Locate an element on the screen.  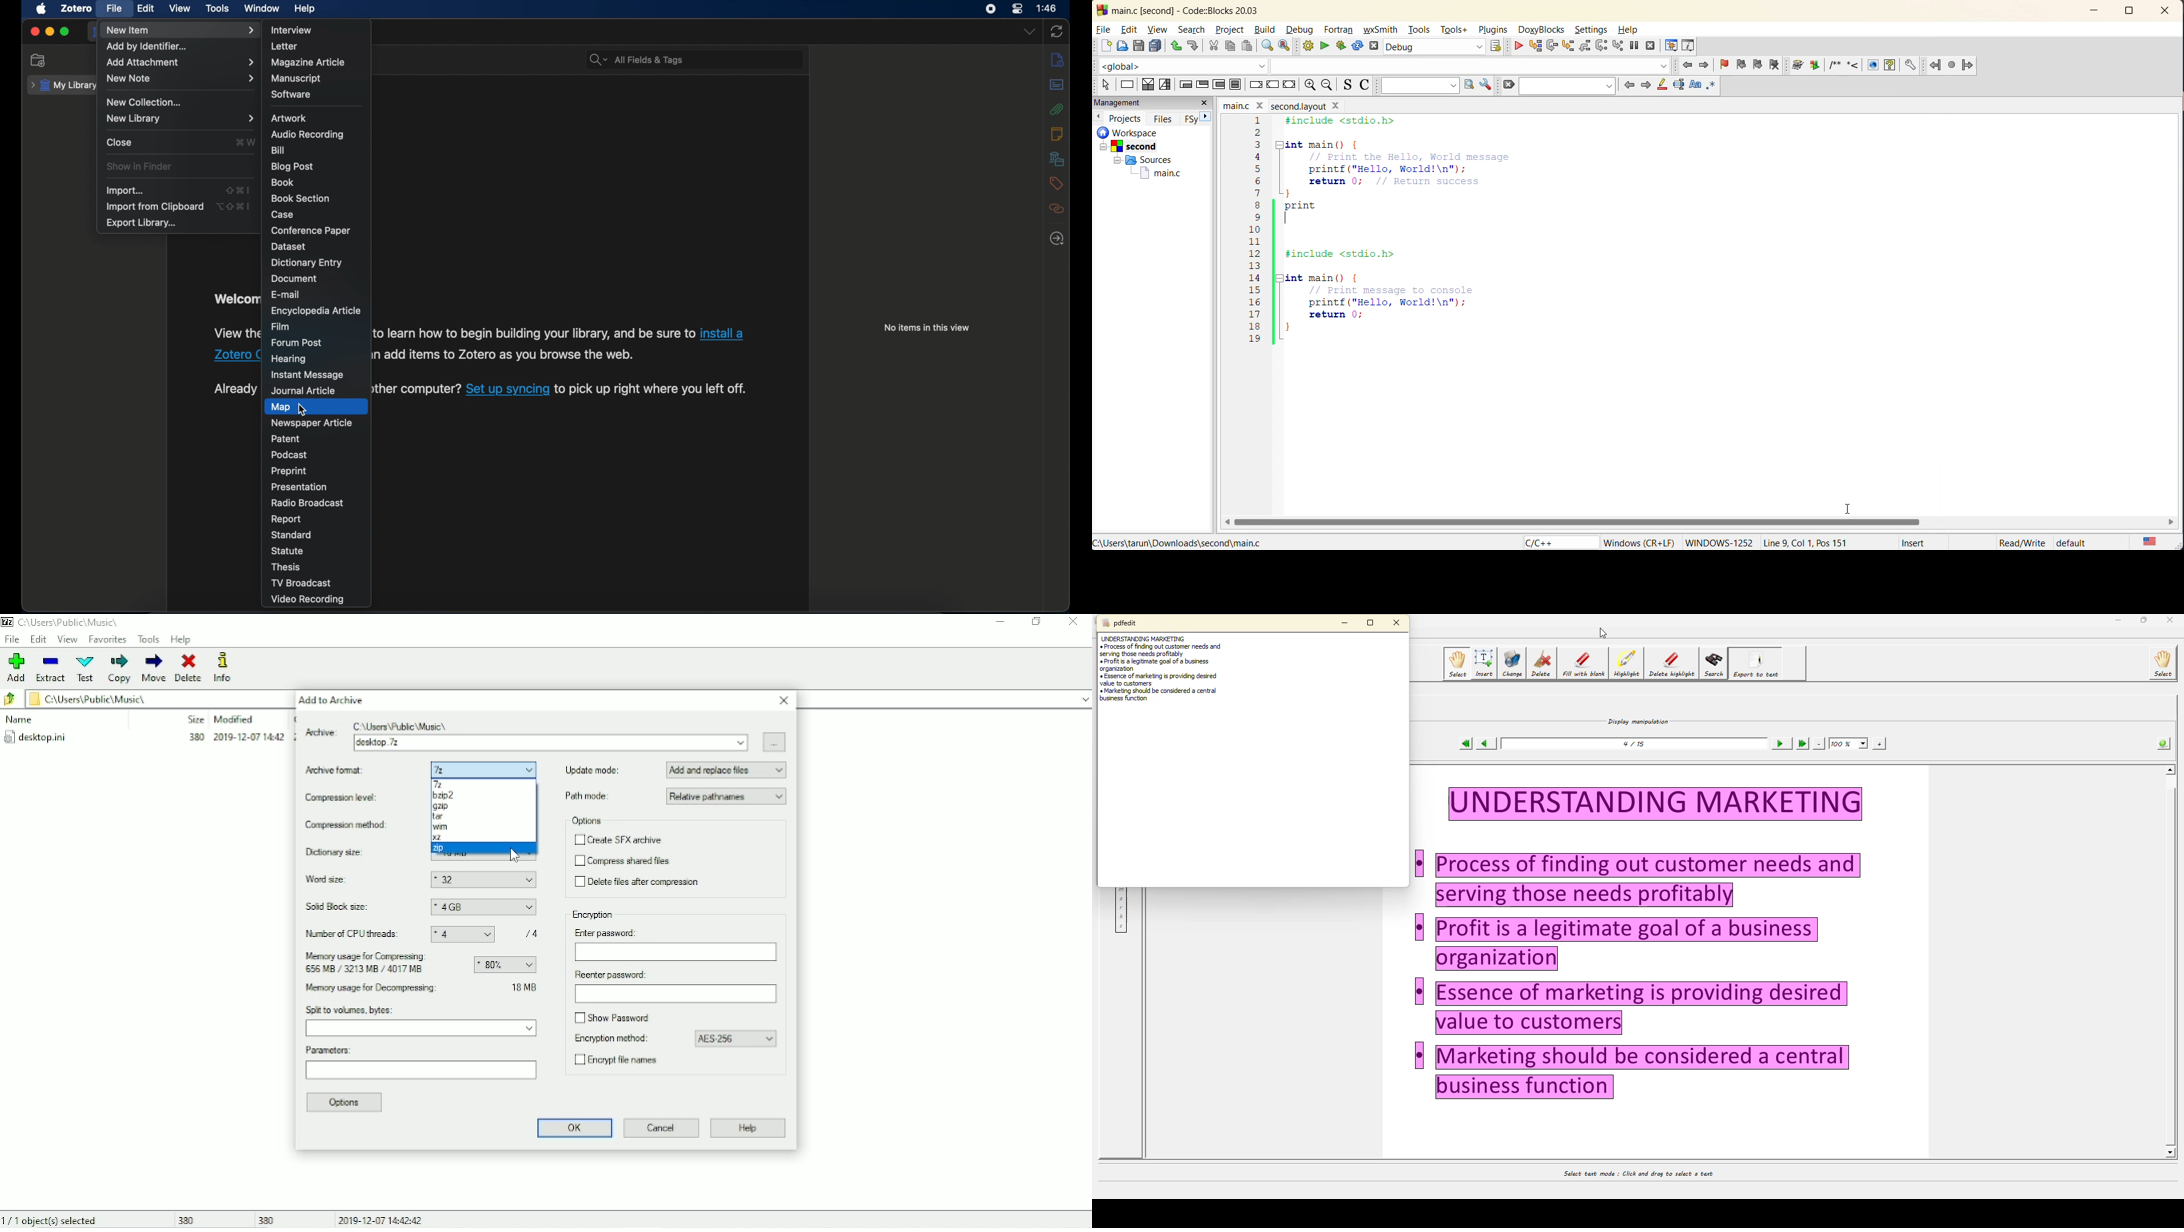
undo is located at coordinates (1174, 45).